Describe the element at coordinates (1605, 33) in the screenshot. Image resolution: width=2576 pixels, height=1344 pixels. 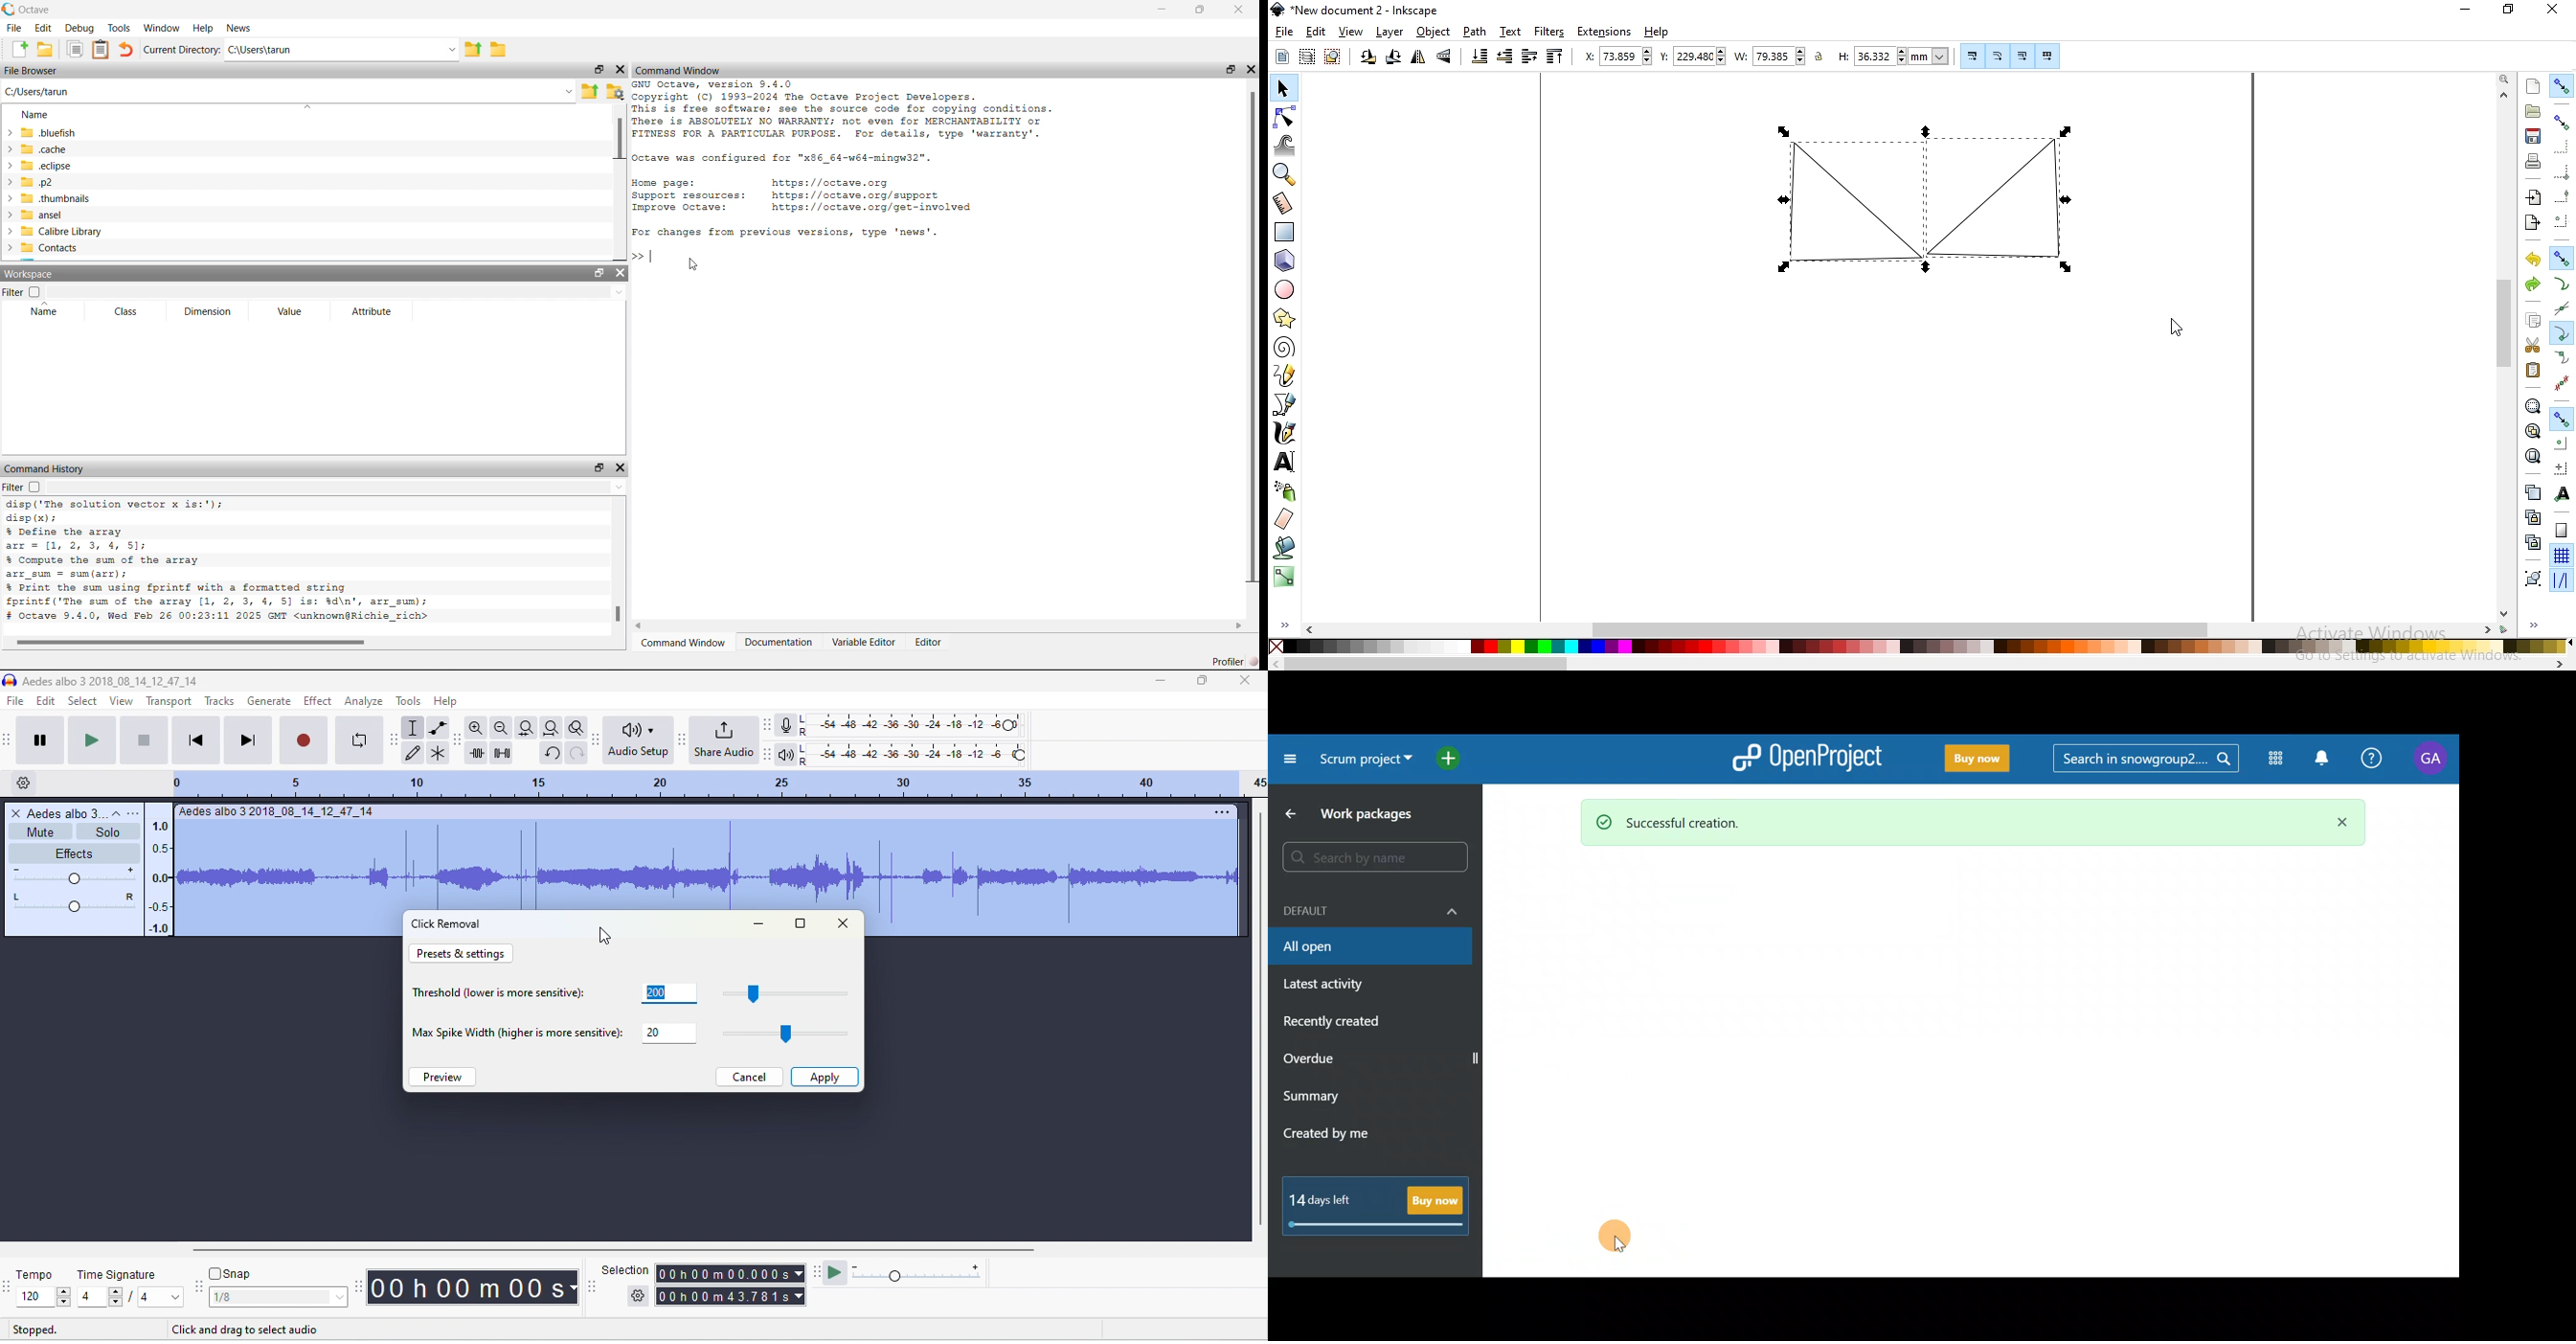
I see `extensions` at that location.